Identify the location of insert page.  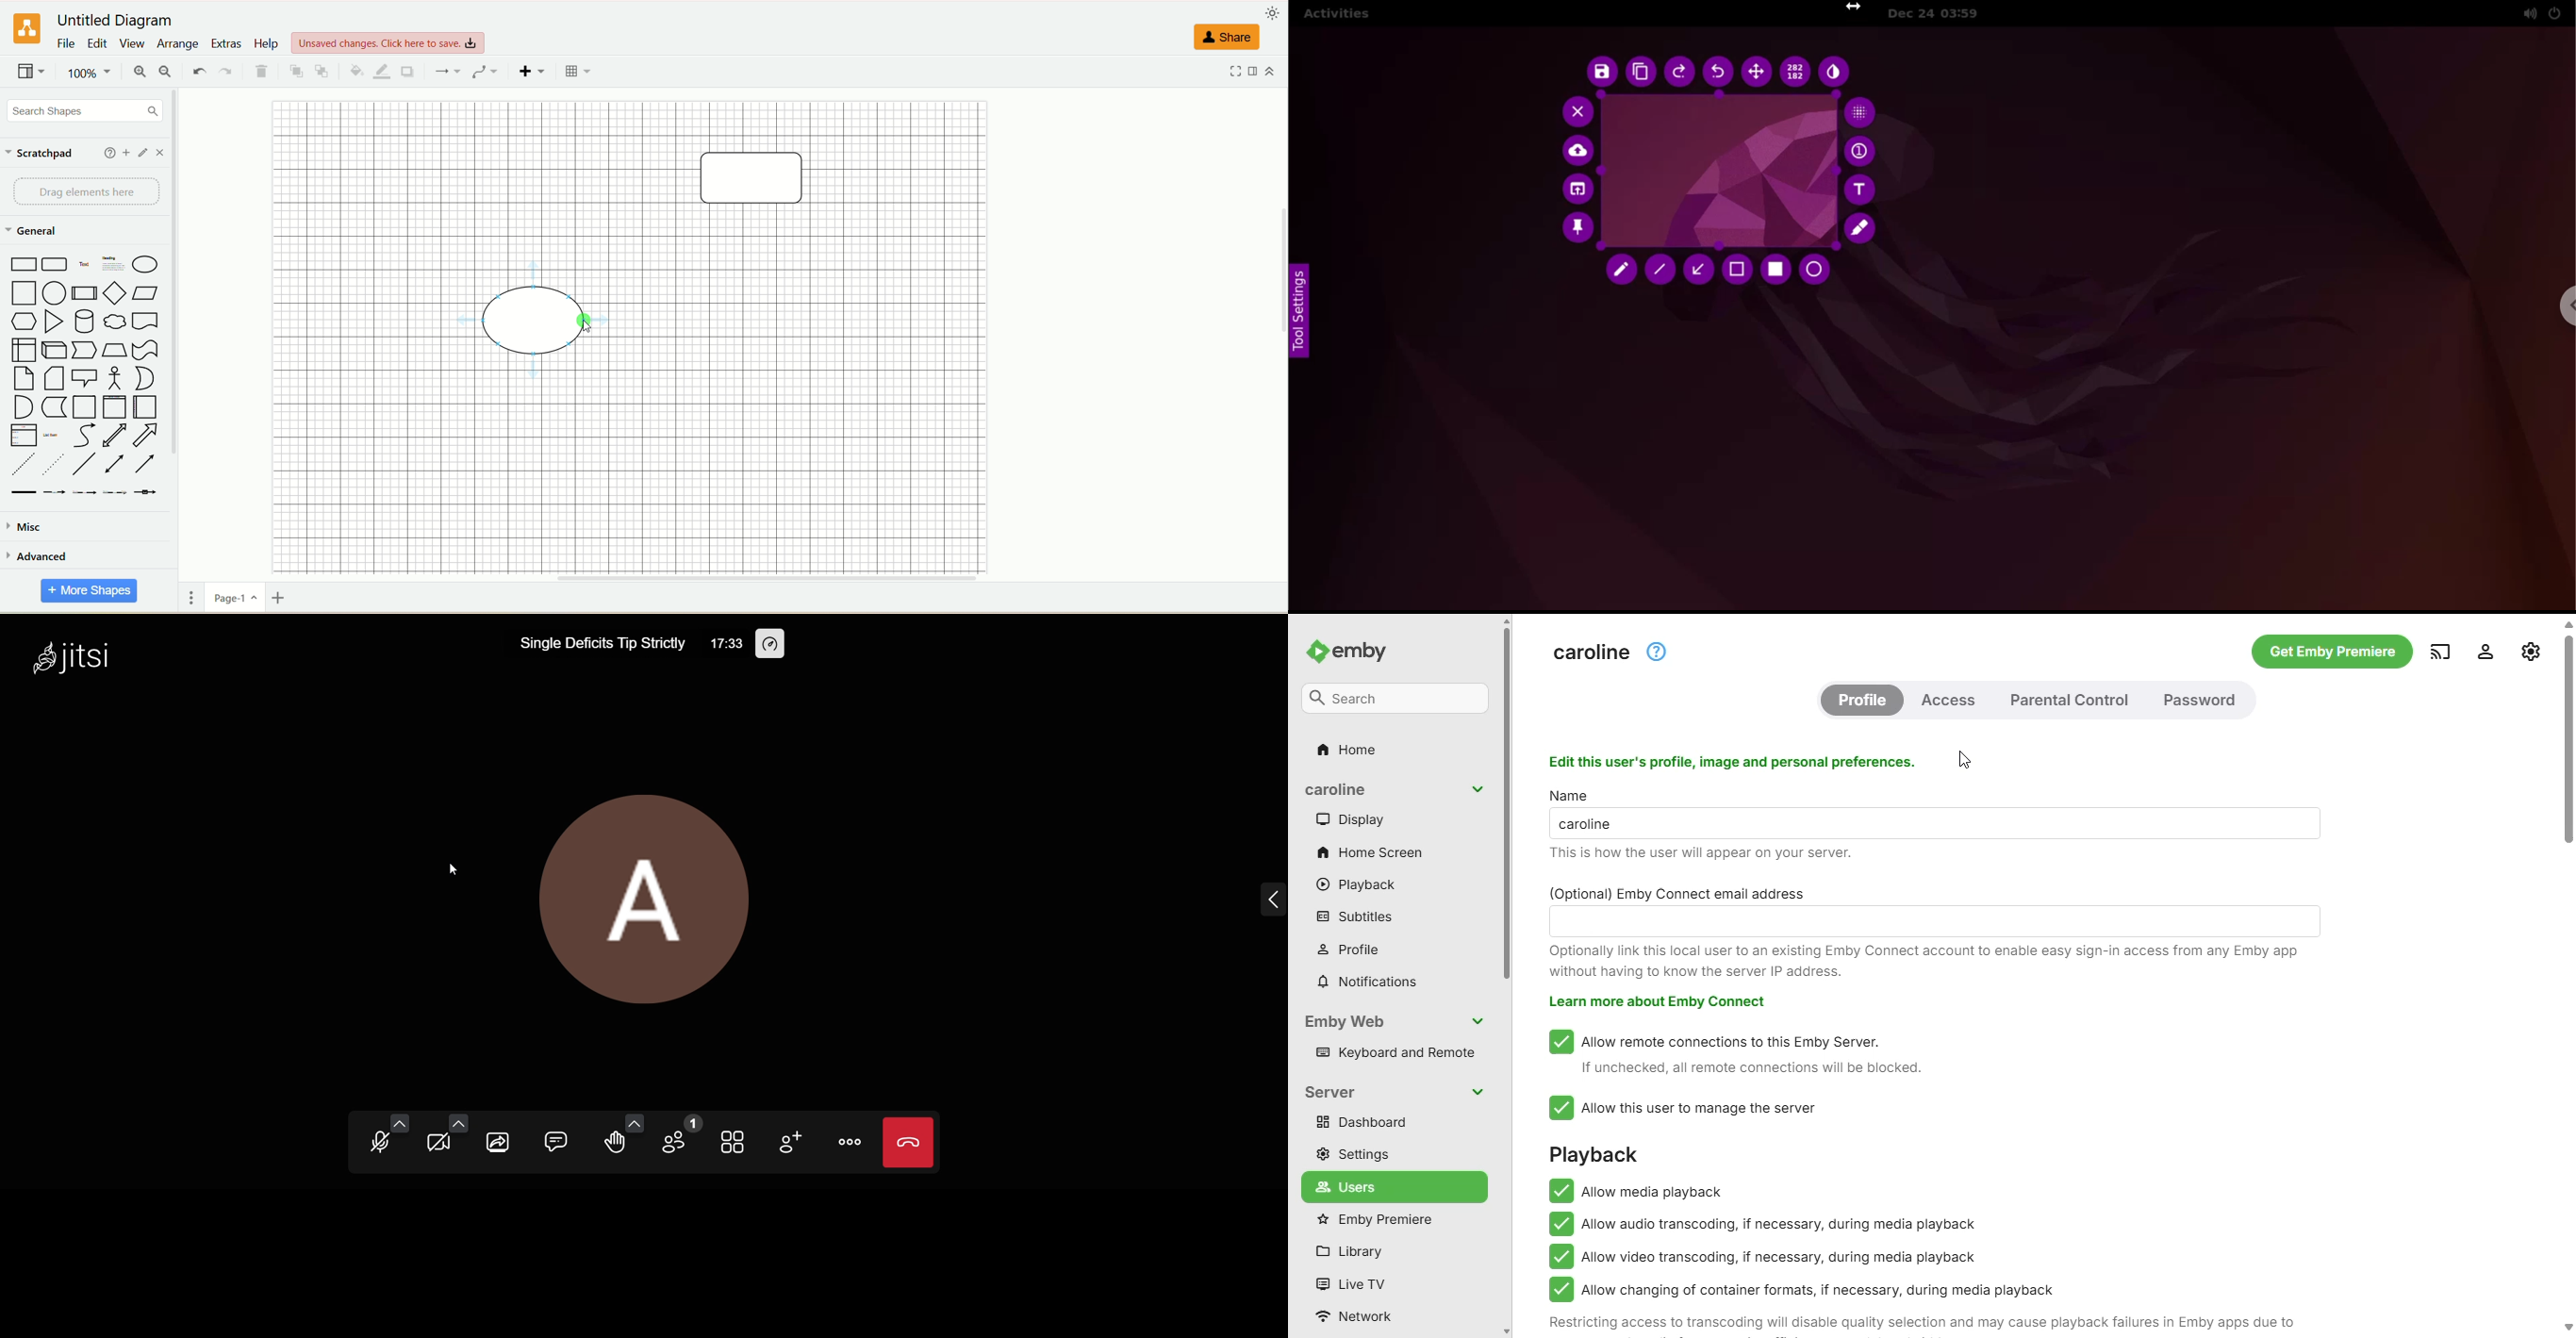
(283, 600).